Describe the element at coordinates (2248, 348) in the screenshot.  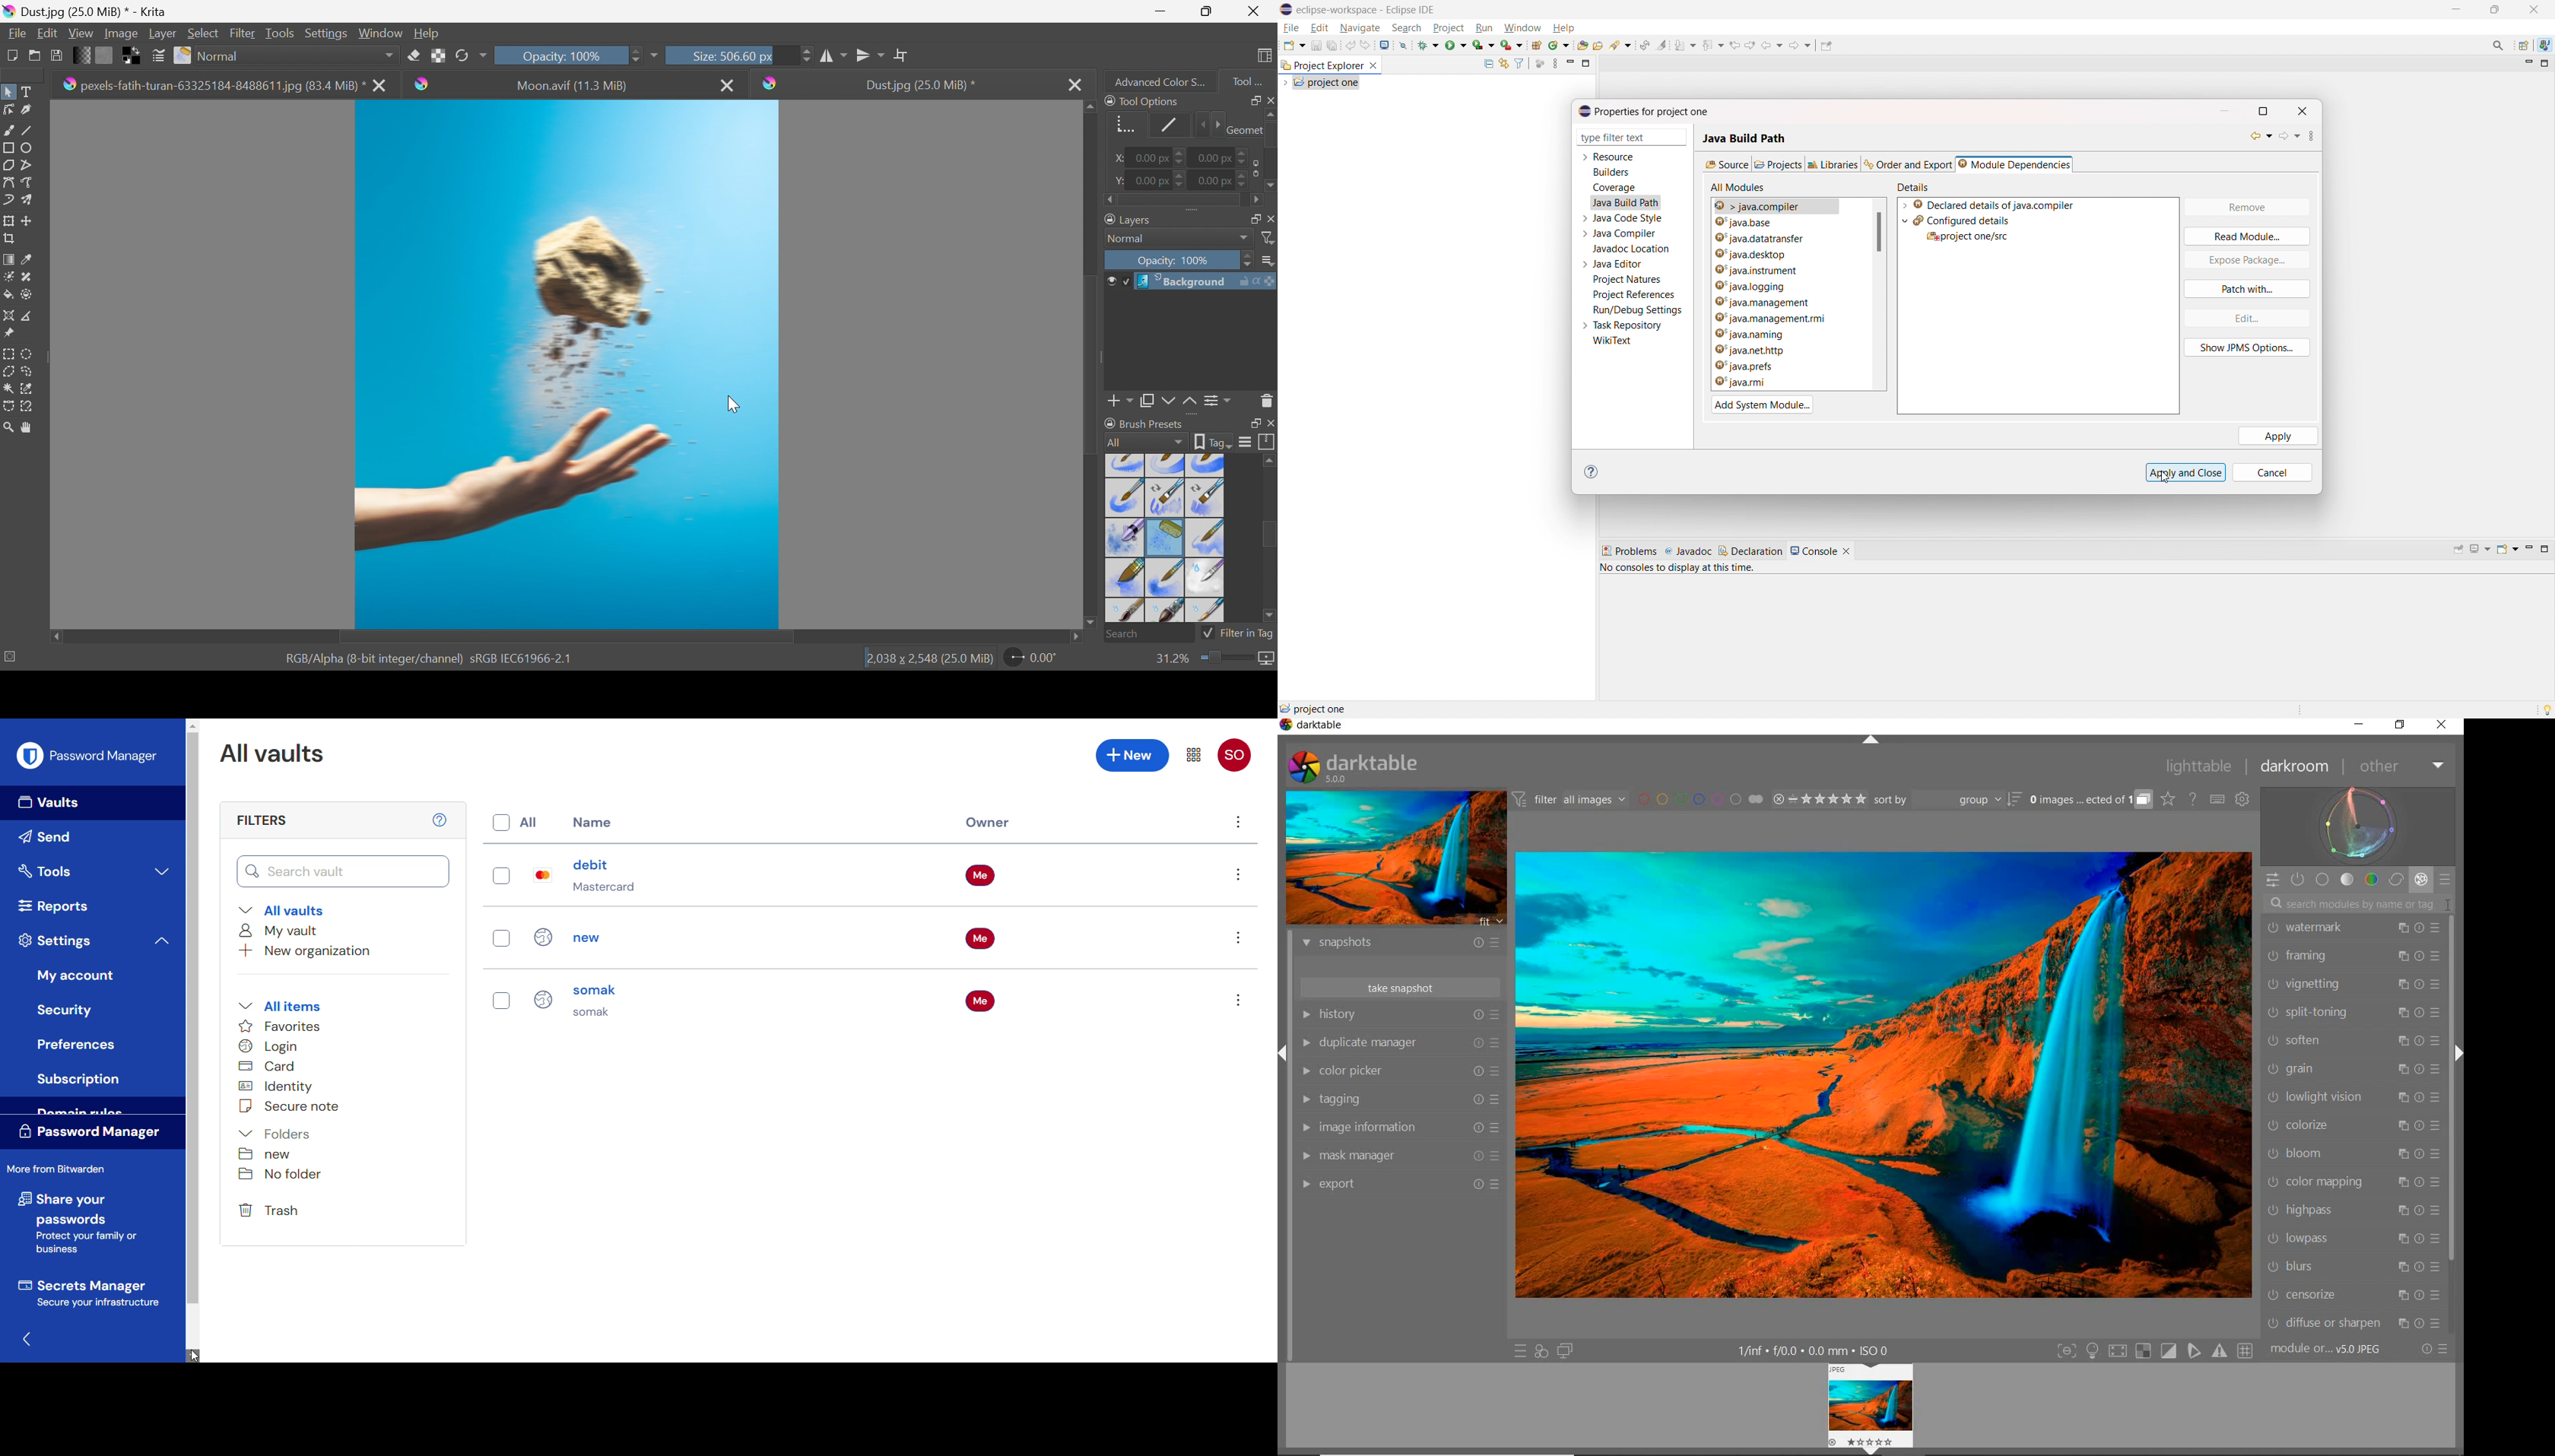
I see `show JPMS option` at that location.